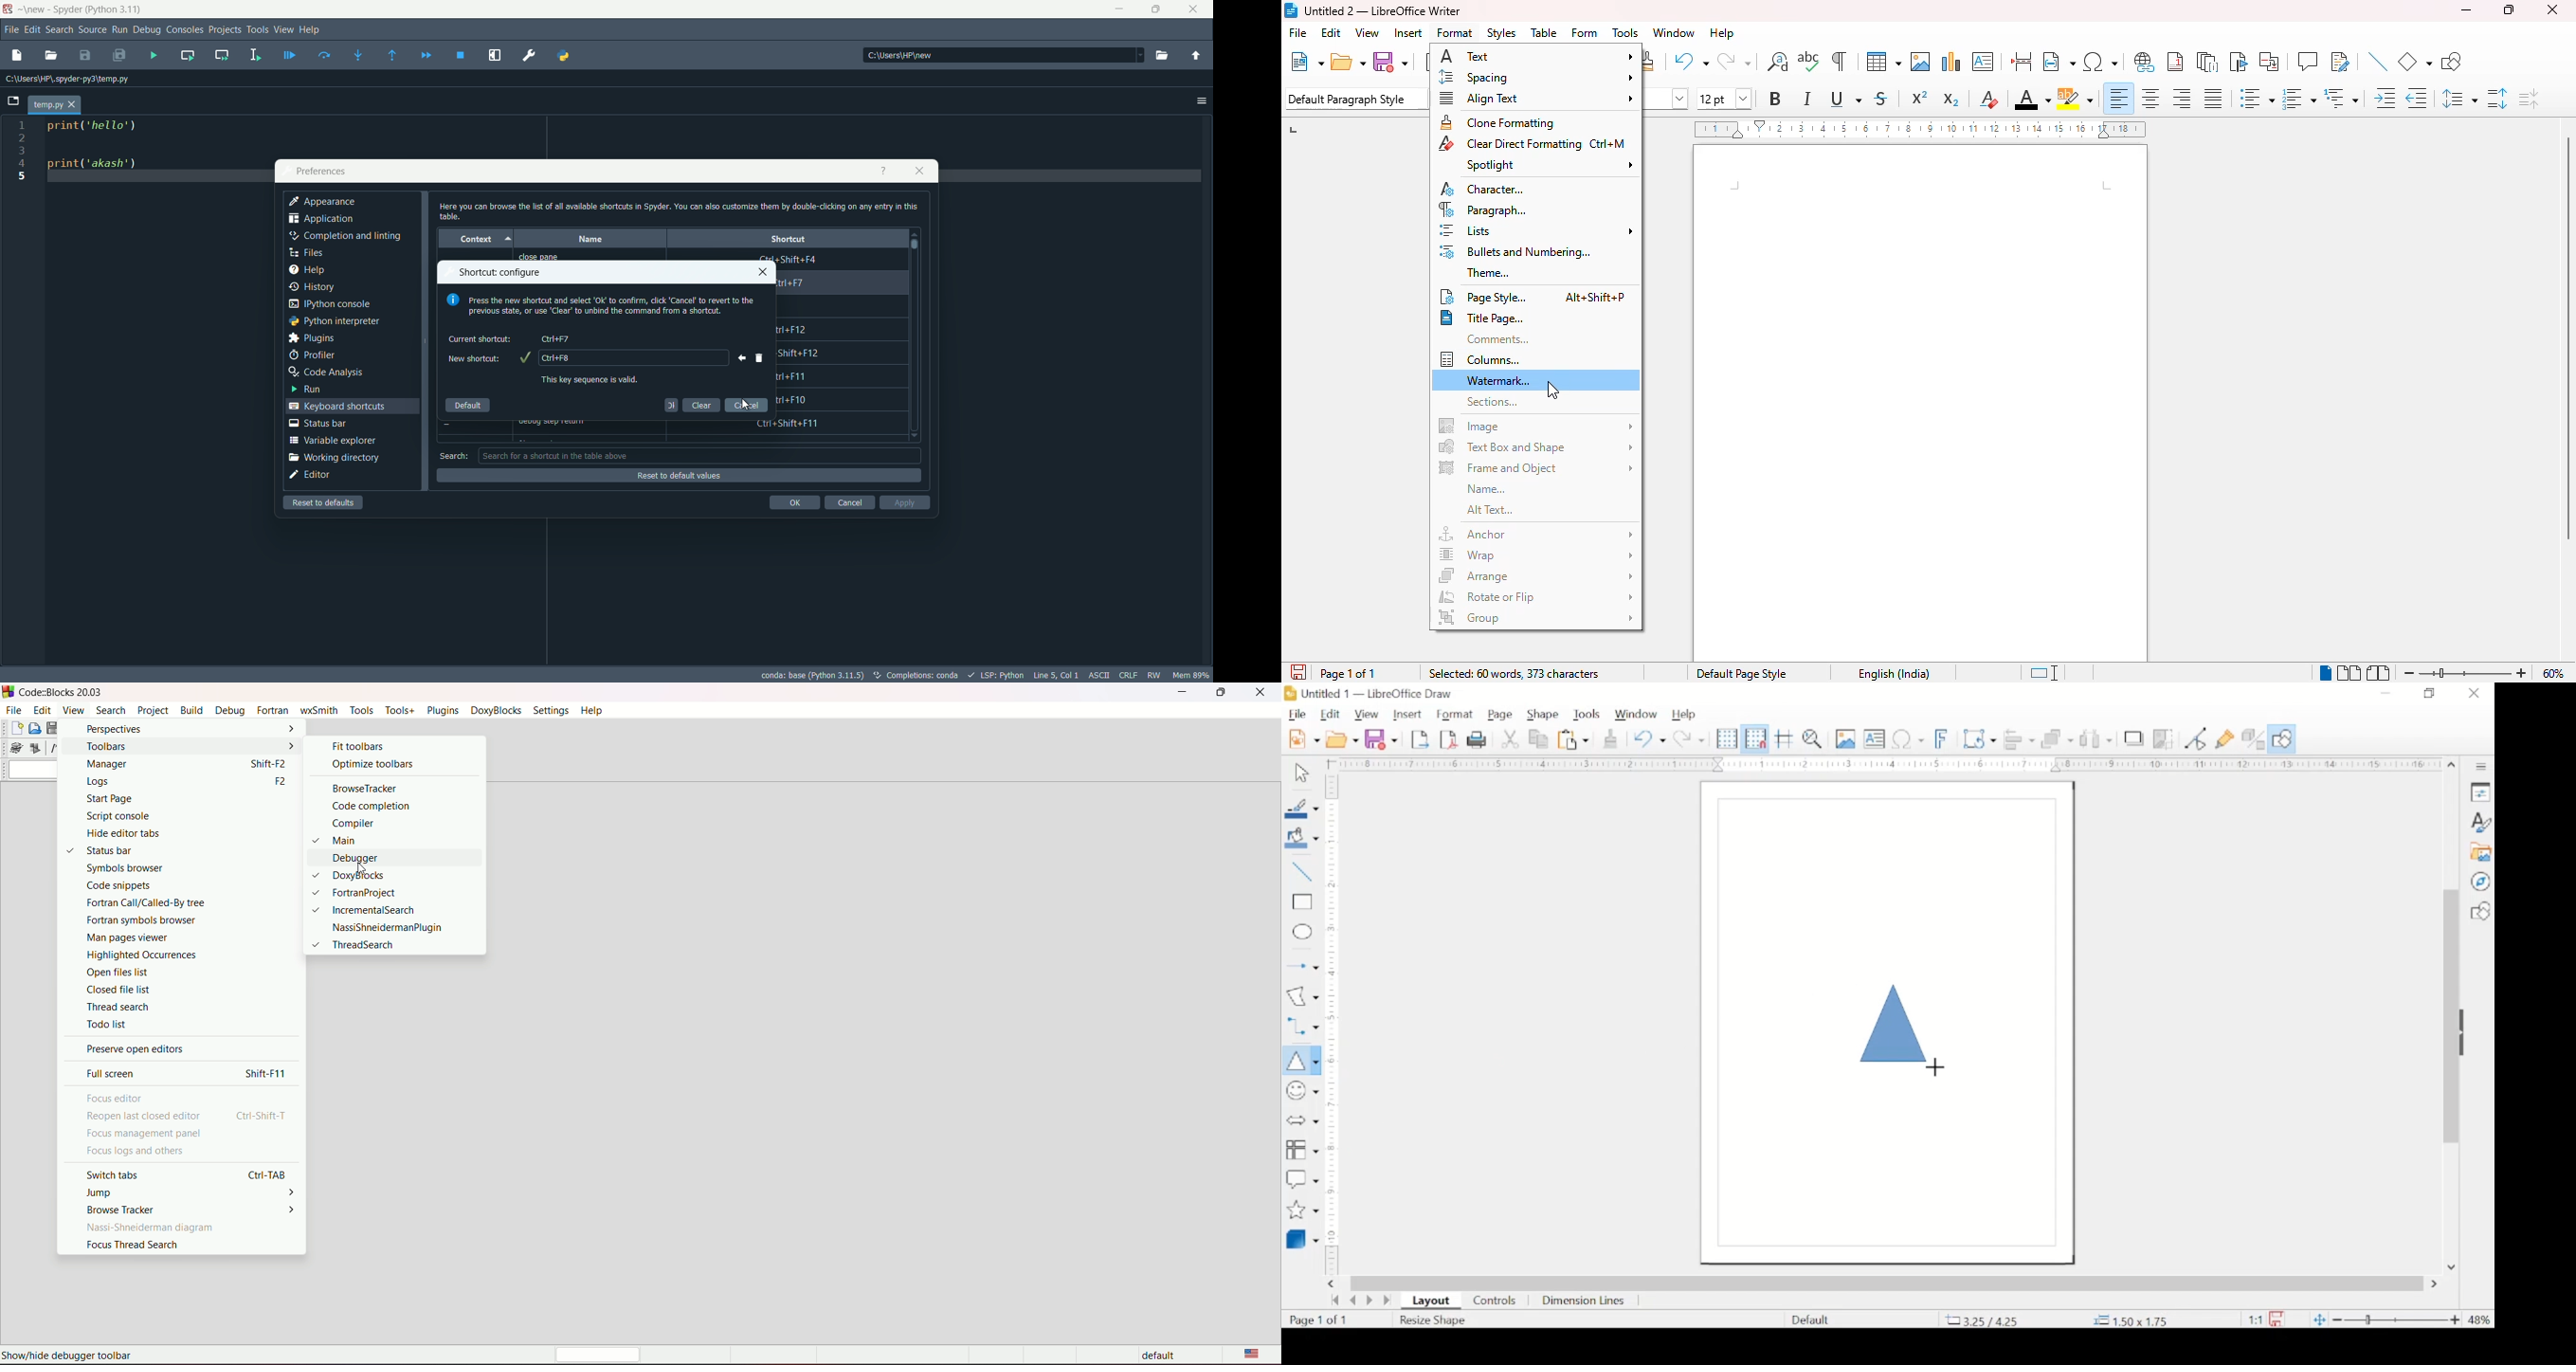 This screenshot has width=2576, height=1372. I want to click on preserve open editors, so click(134, 1050).